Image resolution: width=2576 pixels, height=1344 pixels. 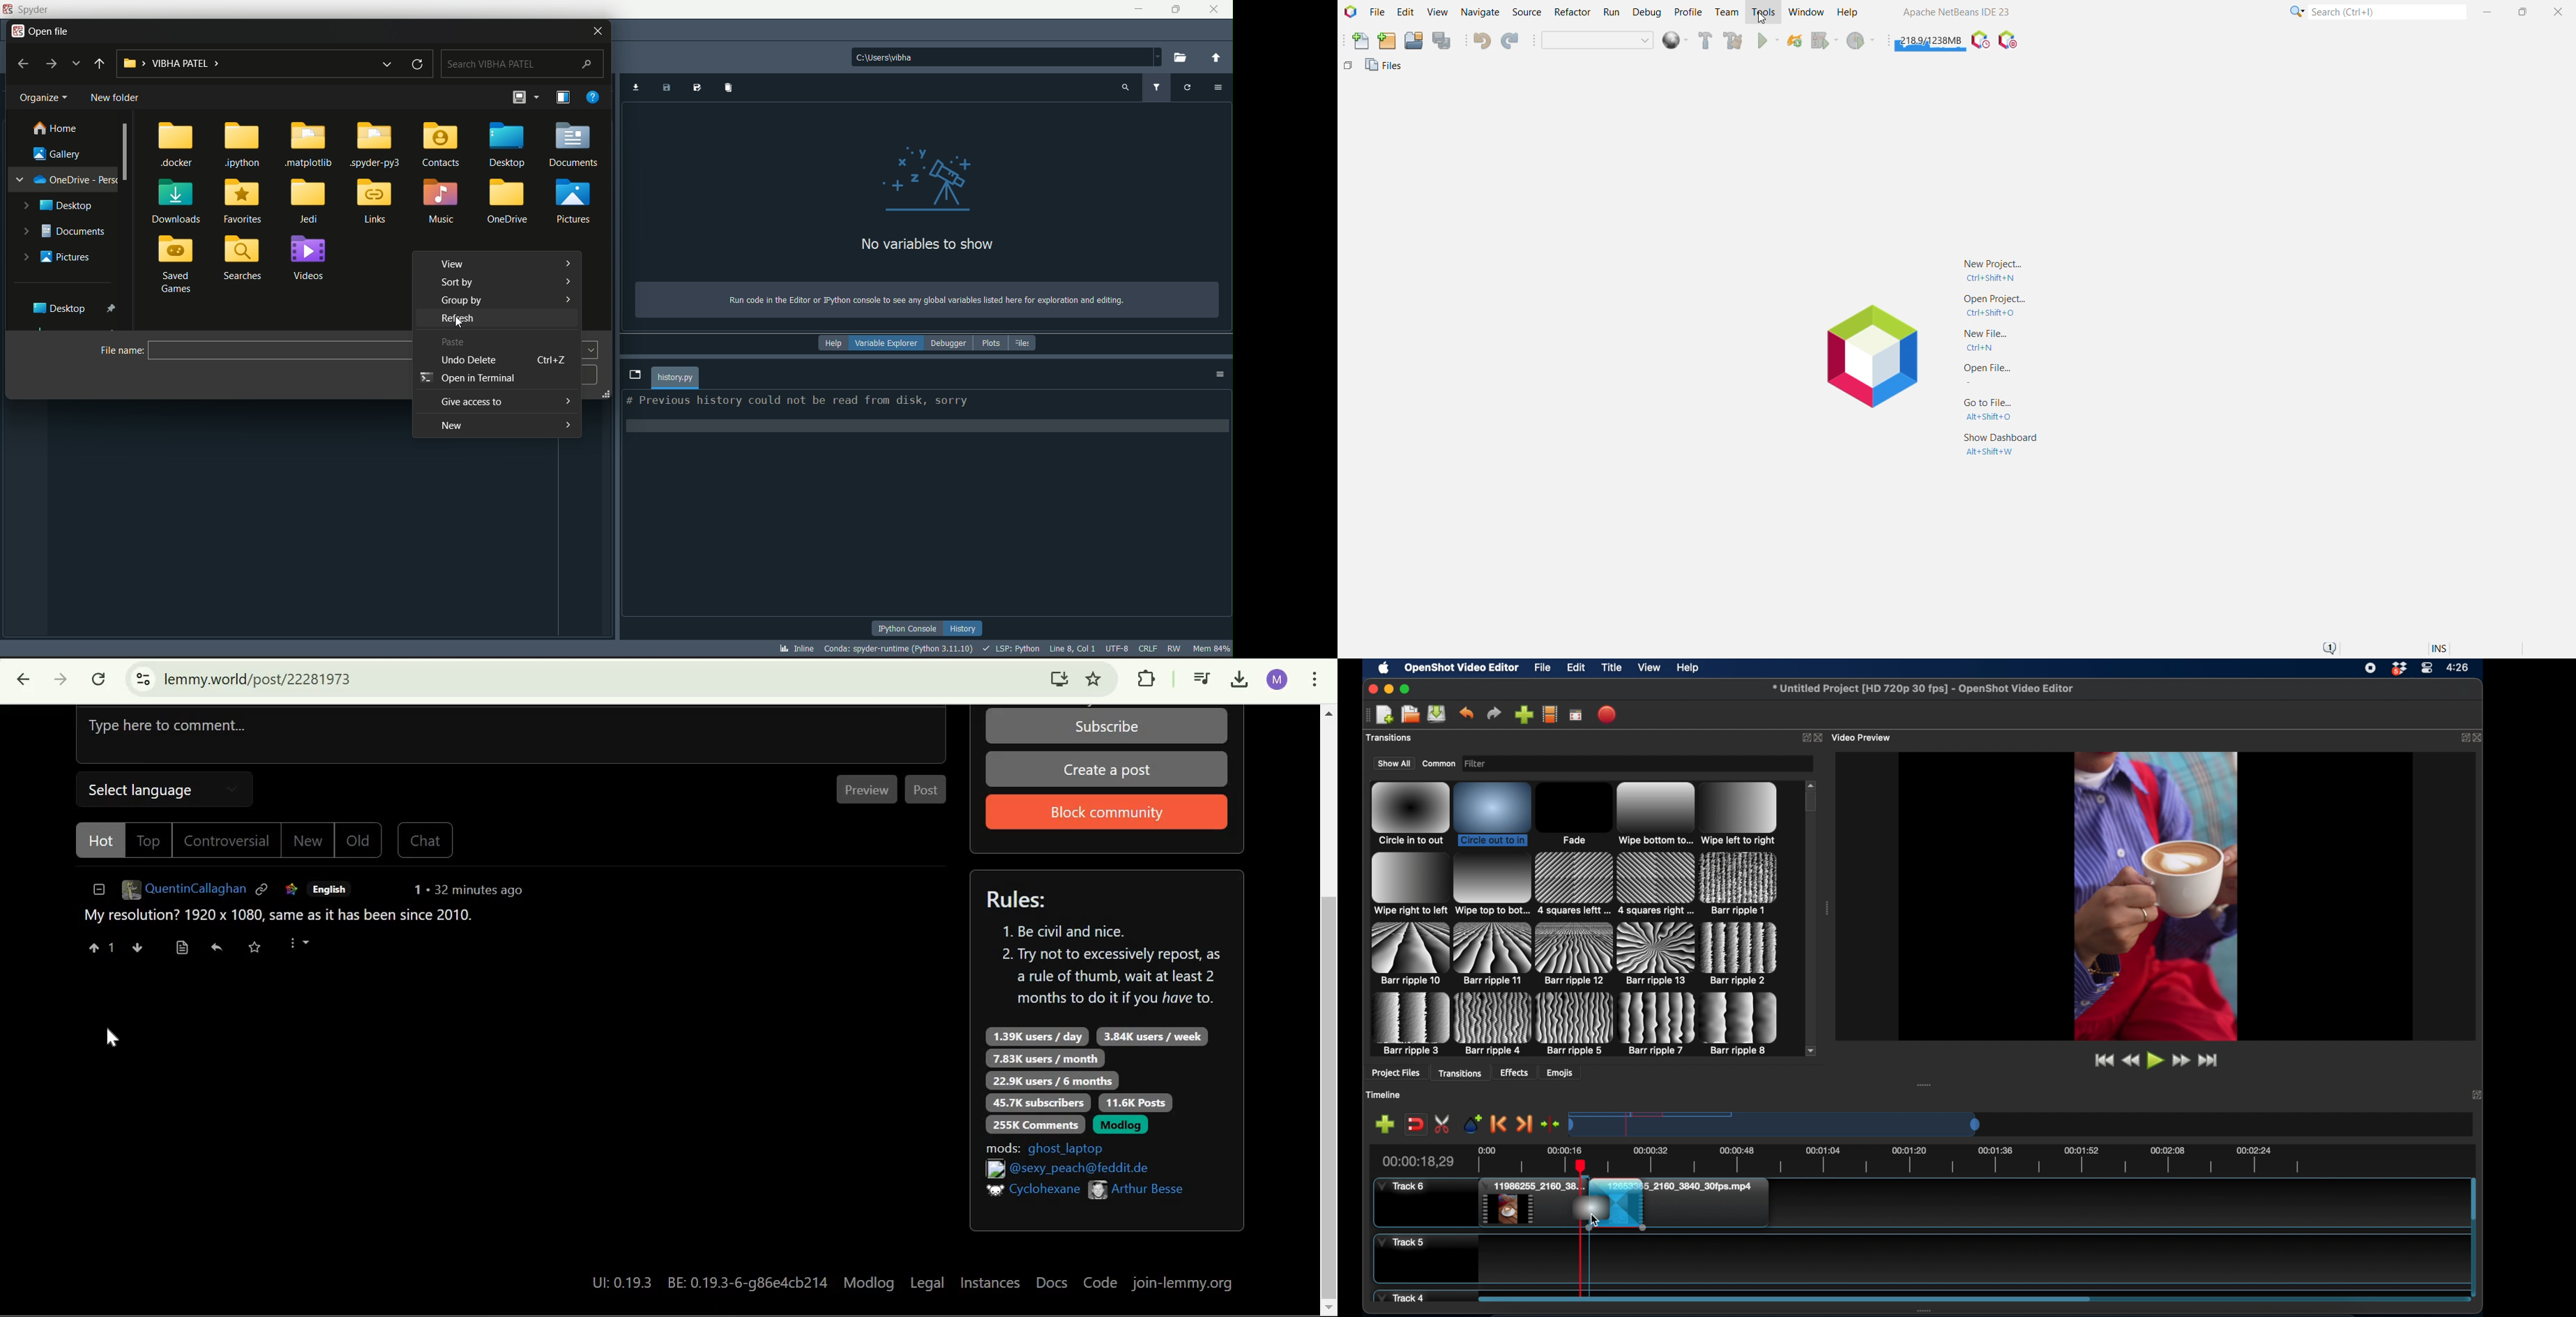 I want to click on Type here to comment..., so click(x=511, y=737).